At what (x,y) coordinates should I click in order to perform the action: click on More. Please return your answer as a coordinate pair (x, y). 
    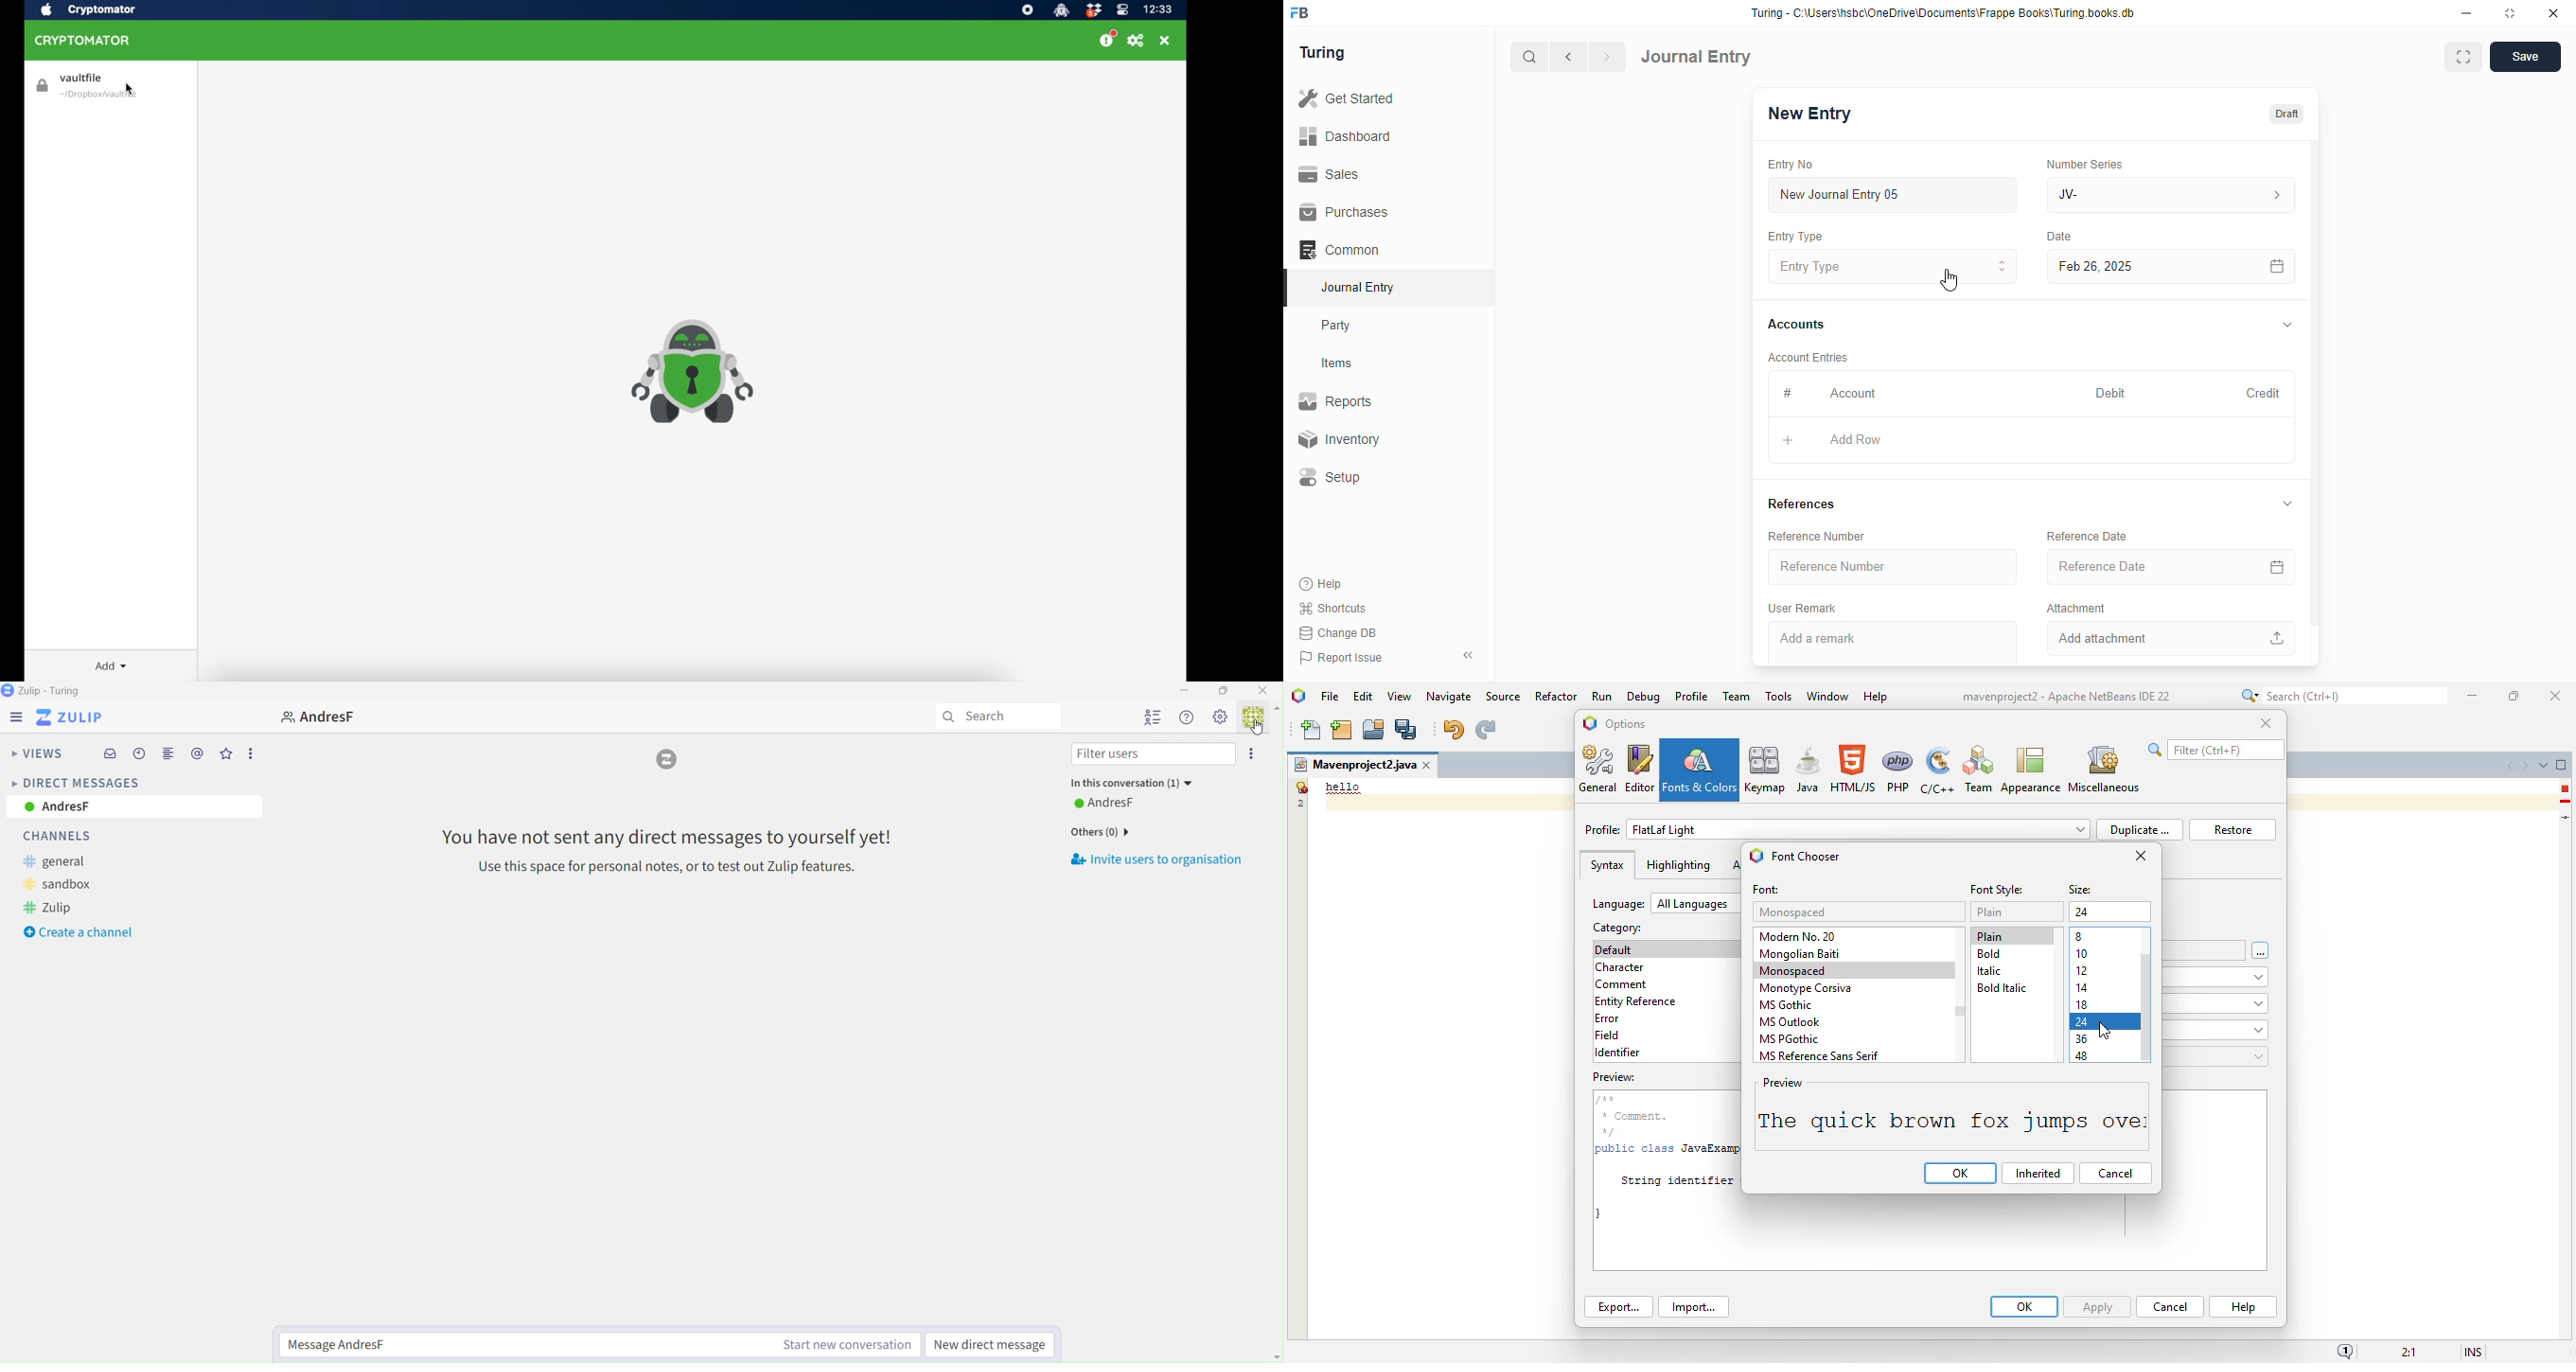
    Looking at the image, I should click on (1252, 755).